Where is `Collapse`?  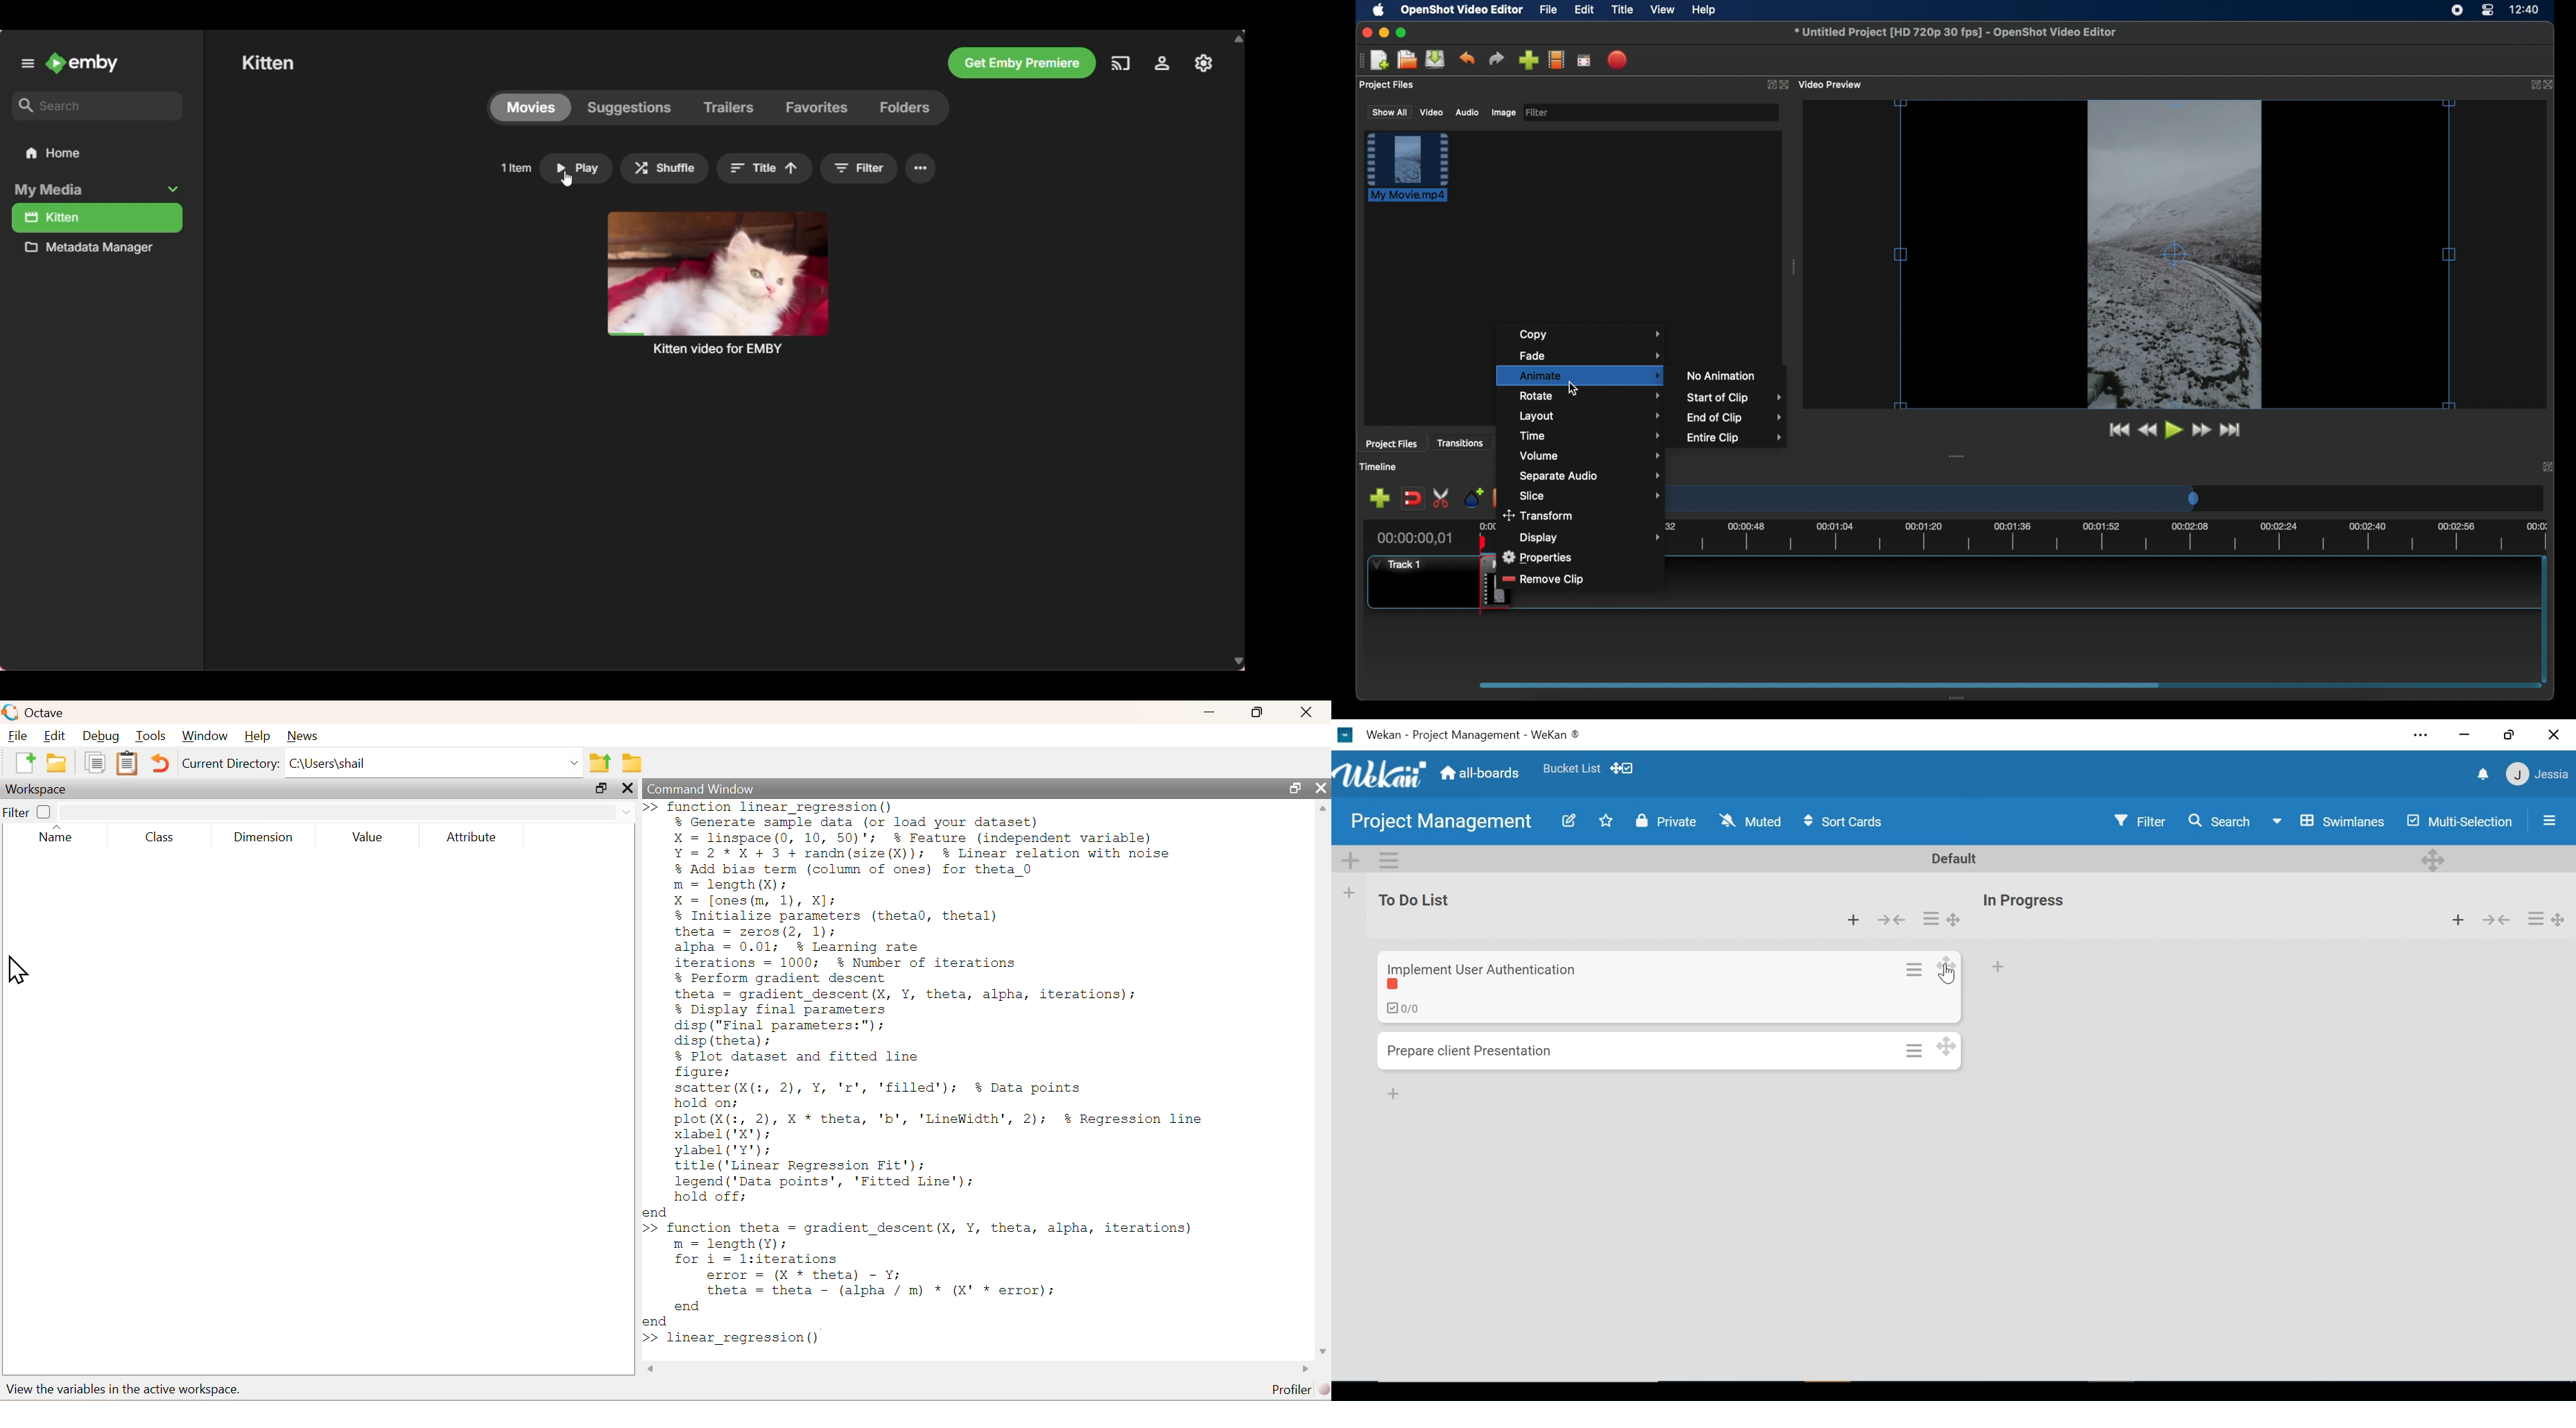 Collapse is located at coordinates (1890, 920).